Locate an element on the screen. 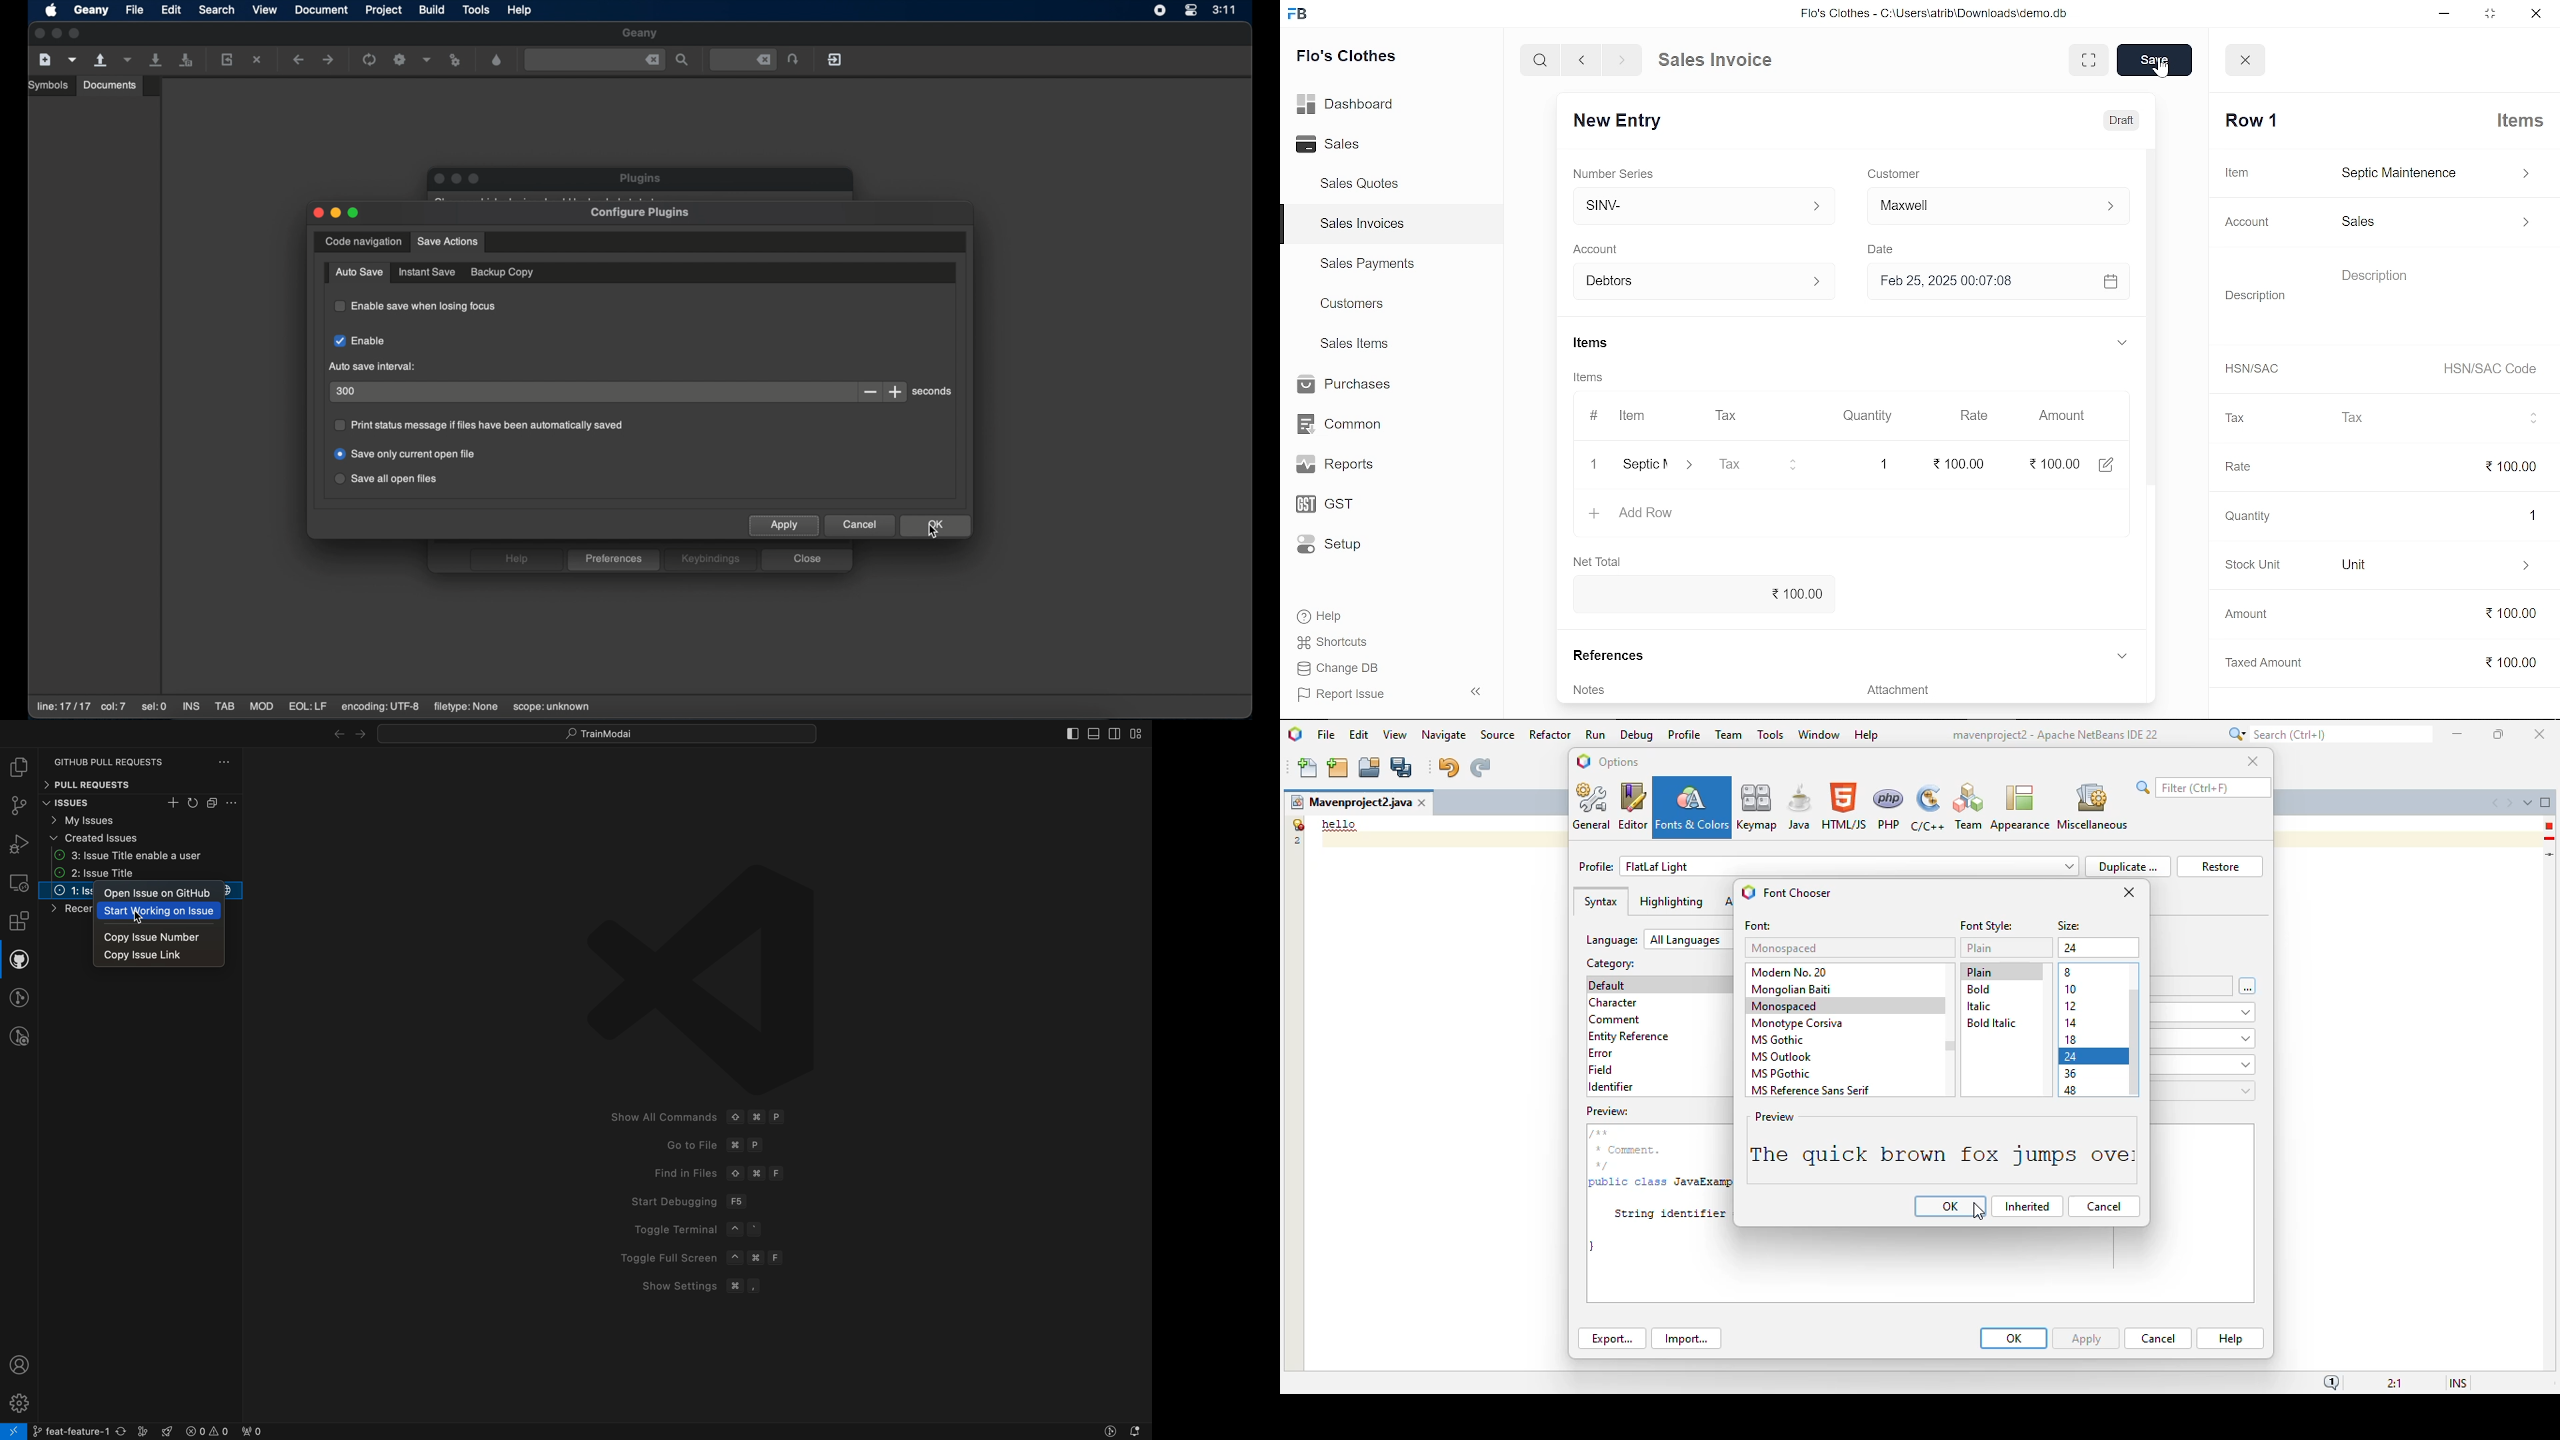  Sales Quotes is located at coordinates (1362, 186).